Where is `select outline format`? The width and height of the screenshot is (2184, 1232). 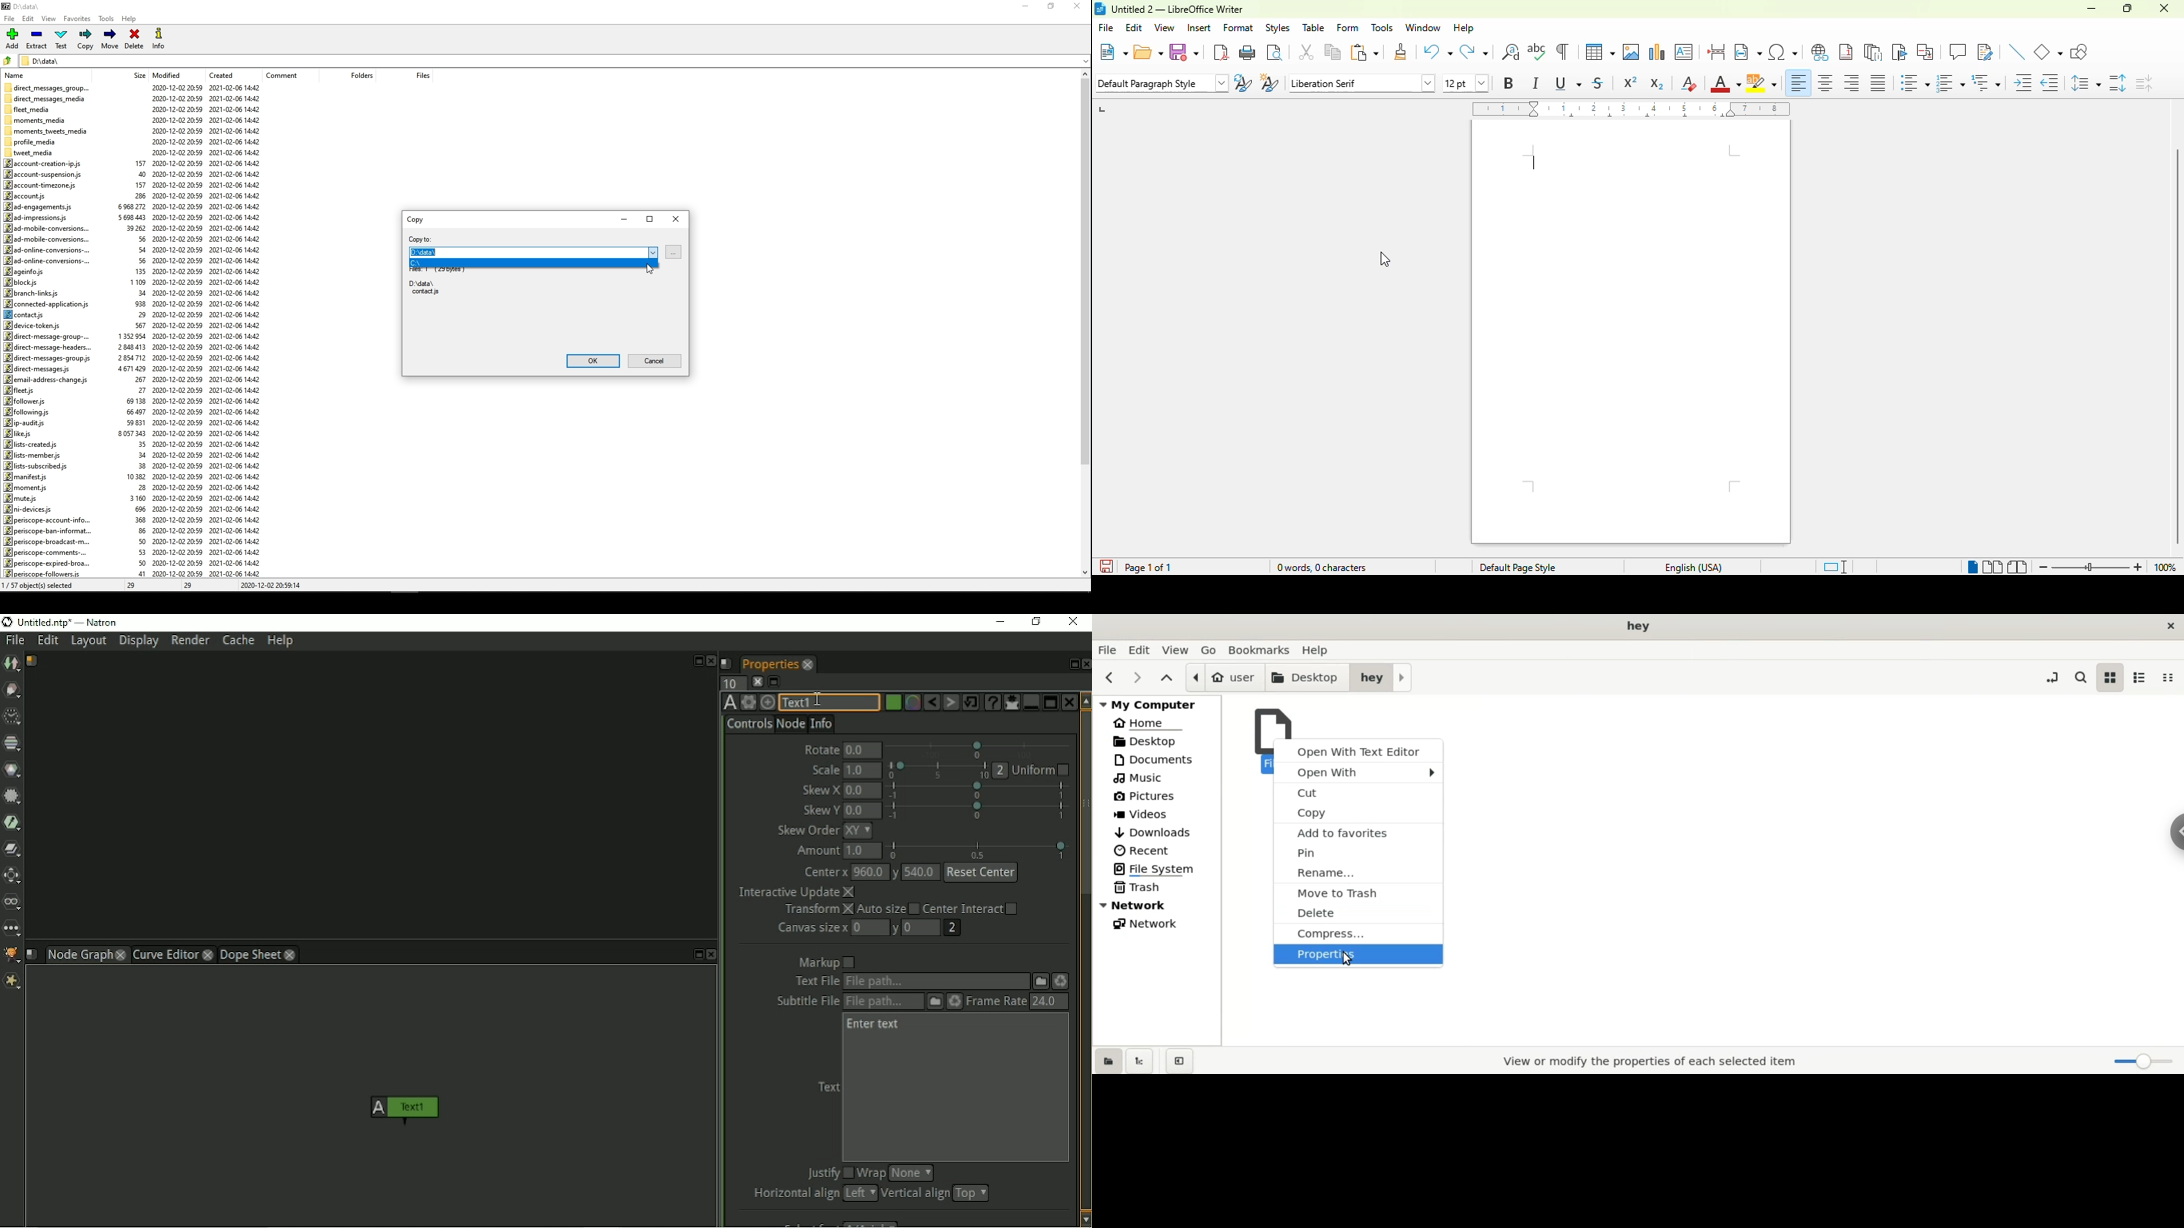
select outline format is located at coordinates (1986, 83).